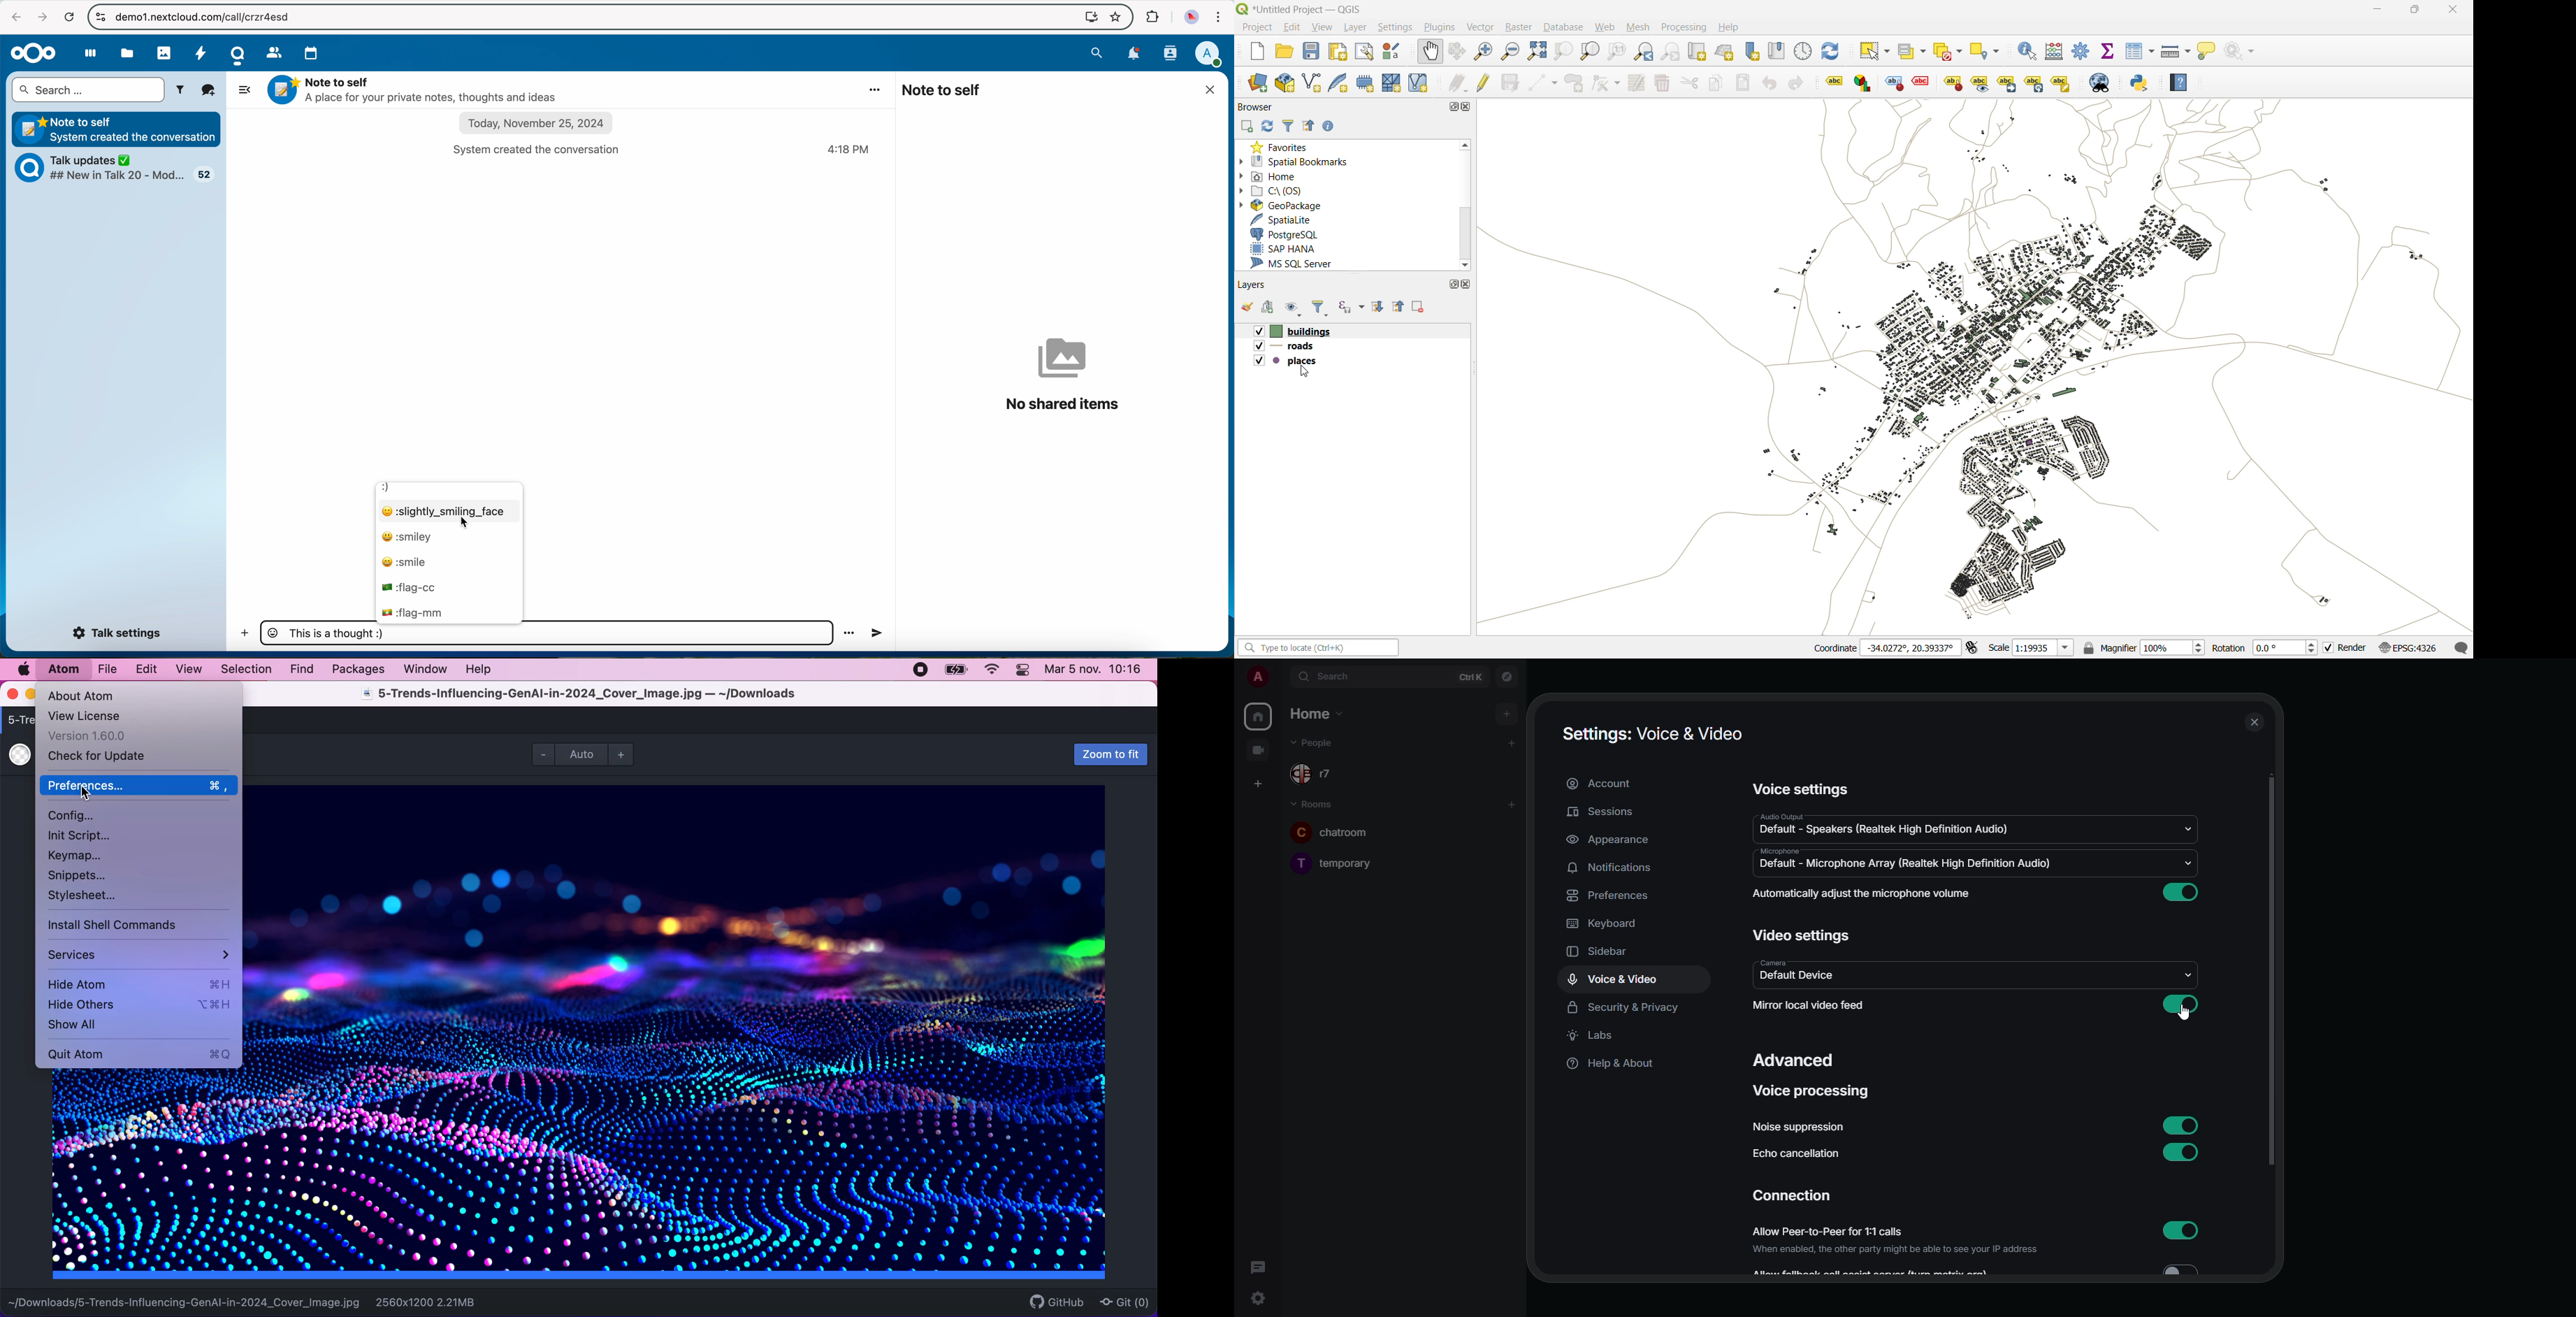 The height and width of the screenshot is (1344, 2576). Describe the element at coordinates (302, 670) in the screenshot. I see `find` at that location.